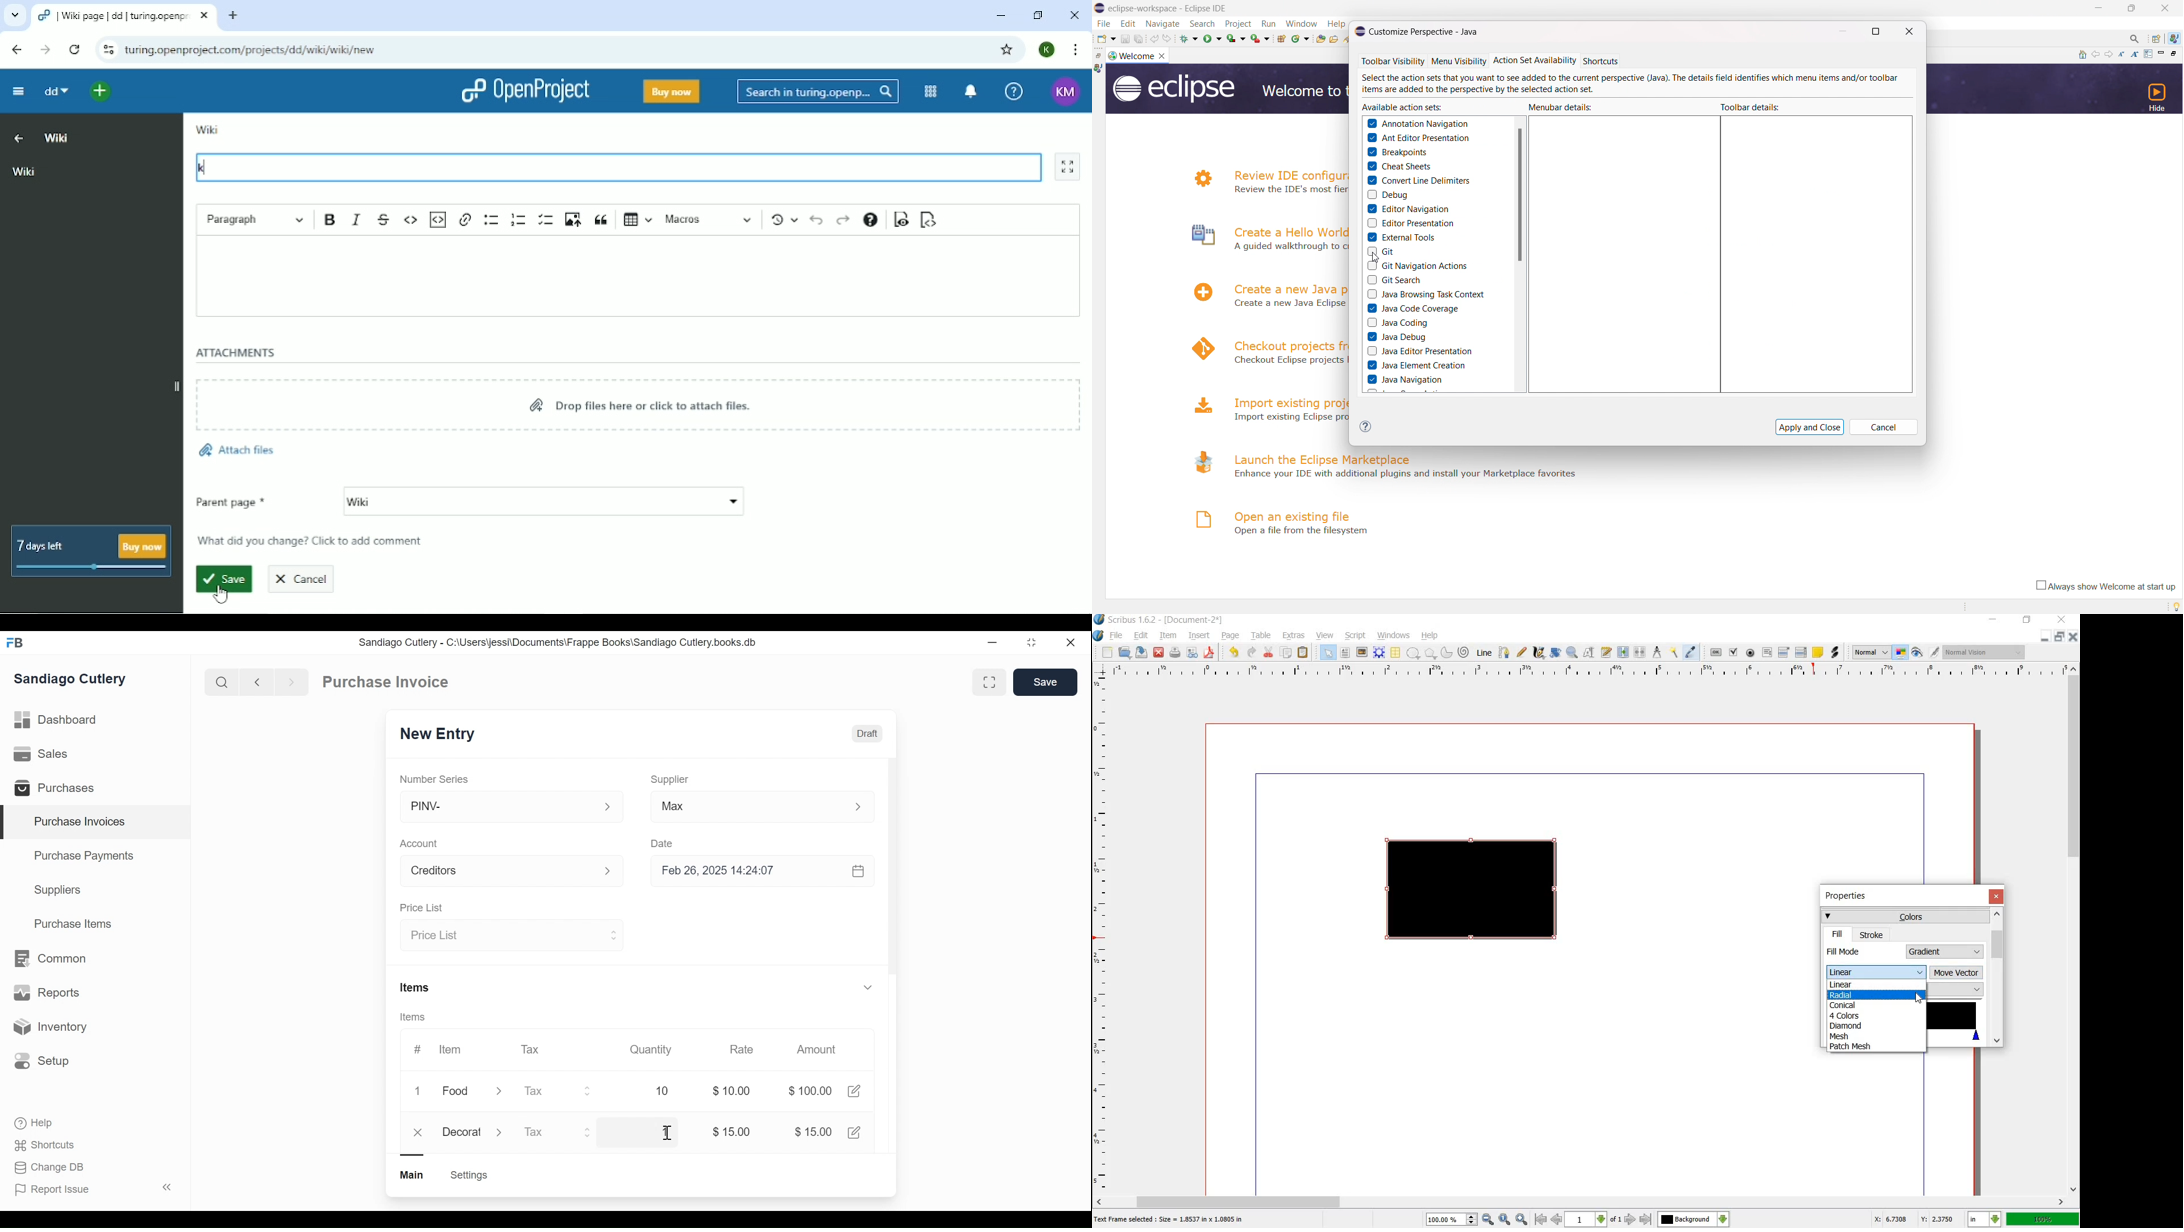 Image resolution: width=2184 pixels, height=1232 pixels. What do you see at coordinates (258, 681) in the screenshot?
I see `Naviagate back` at bounding box center [258, 681].